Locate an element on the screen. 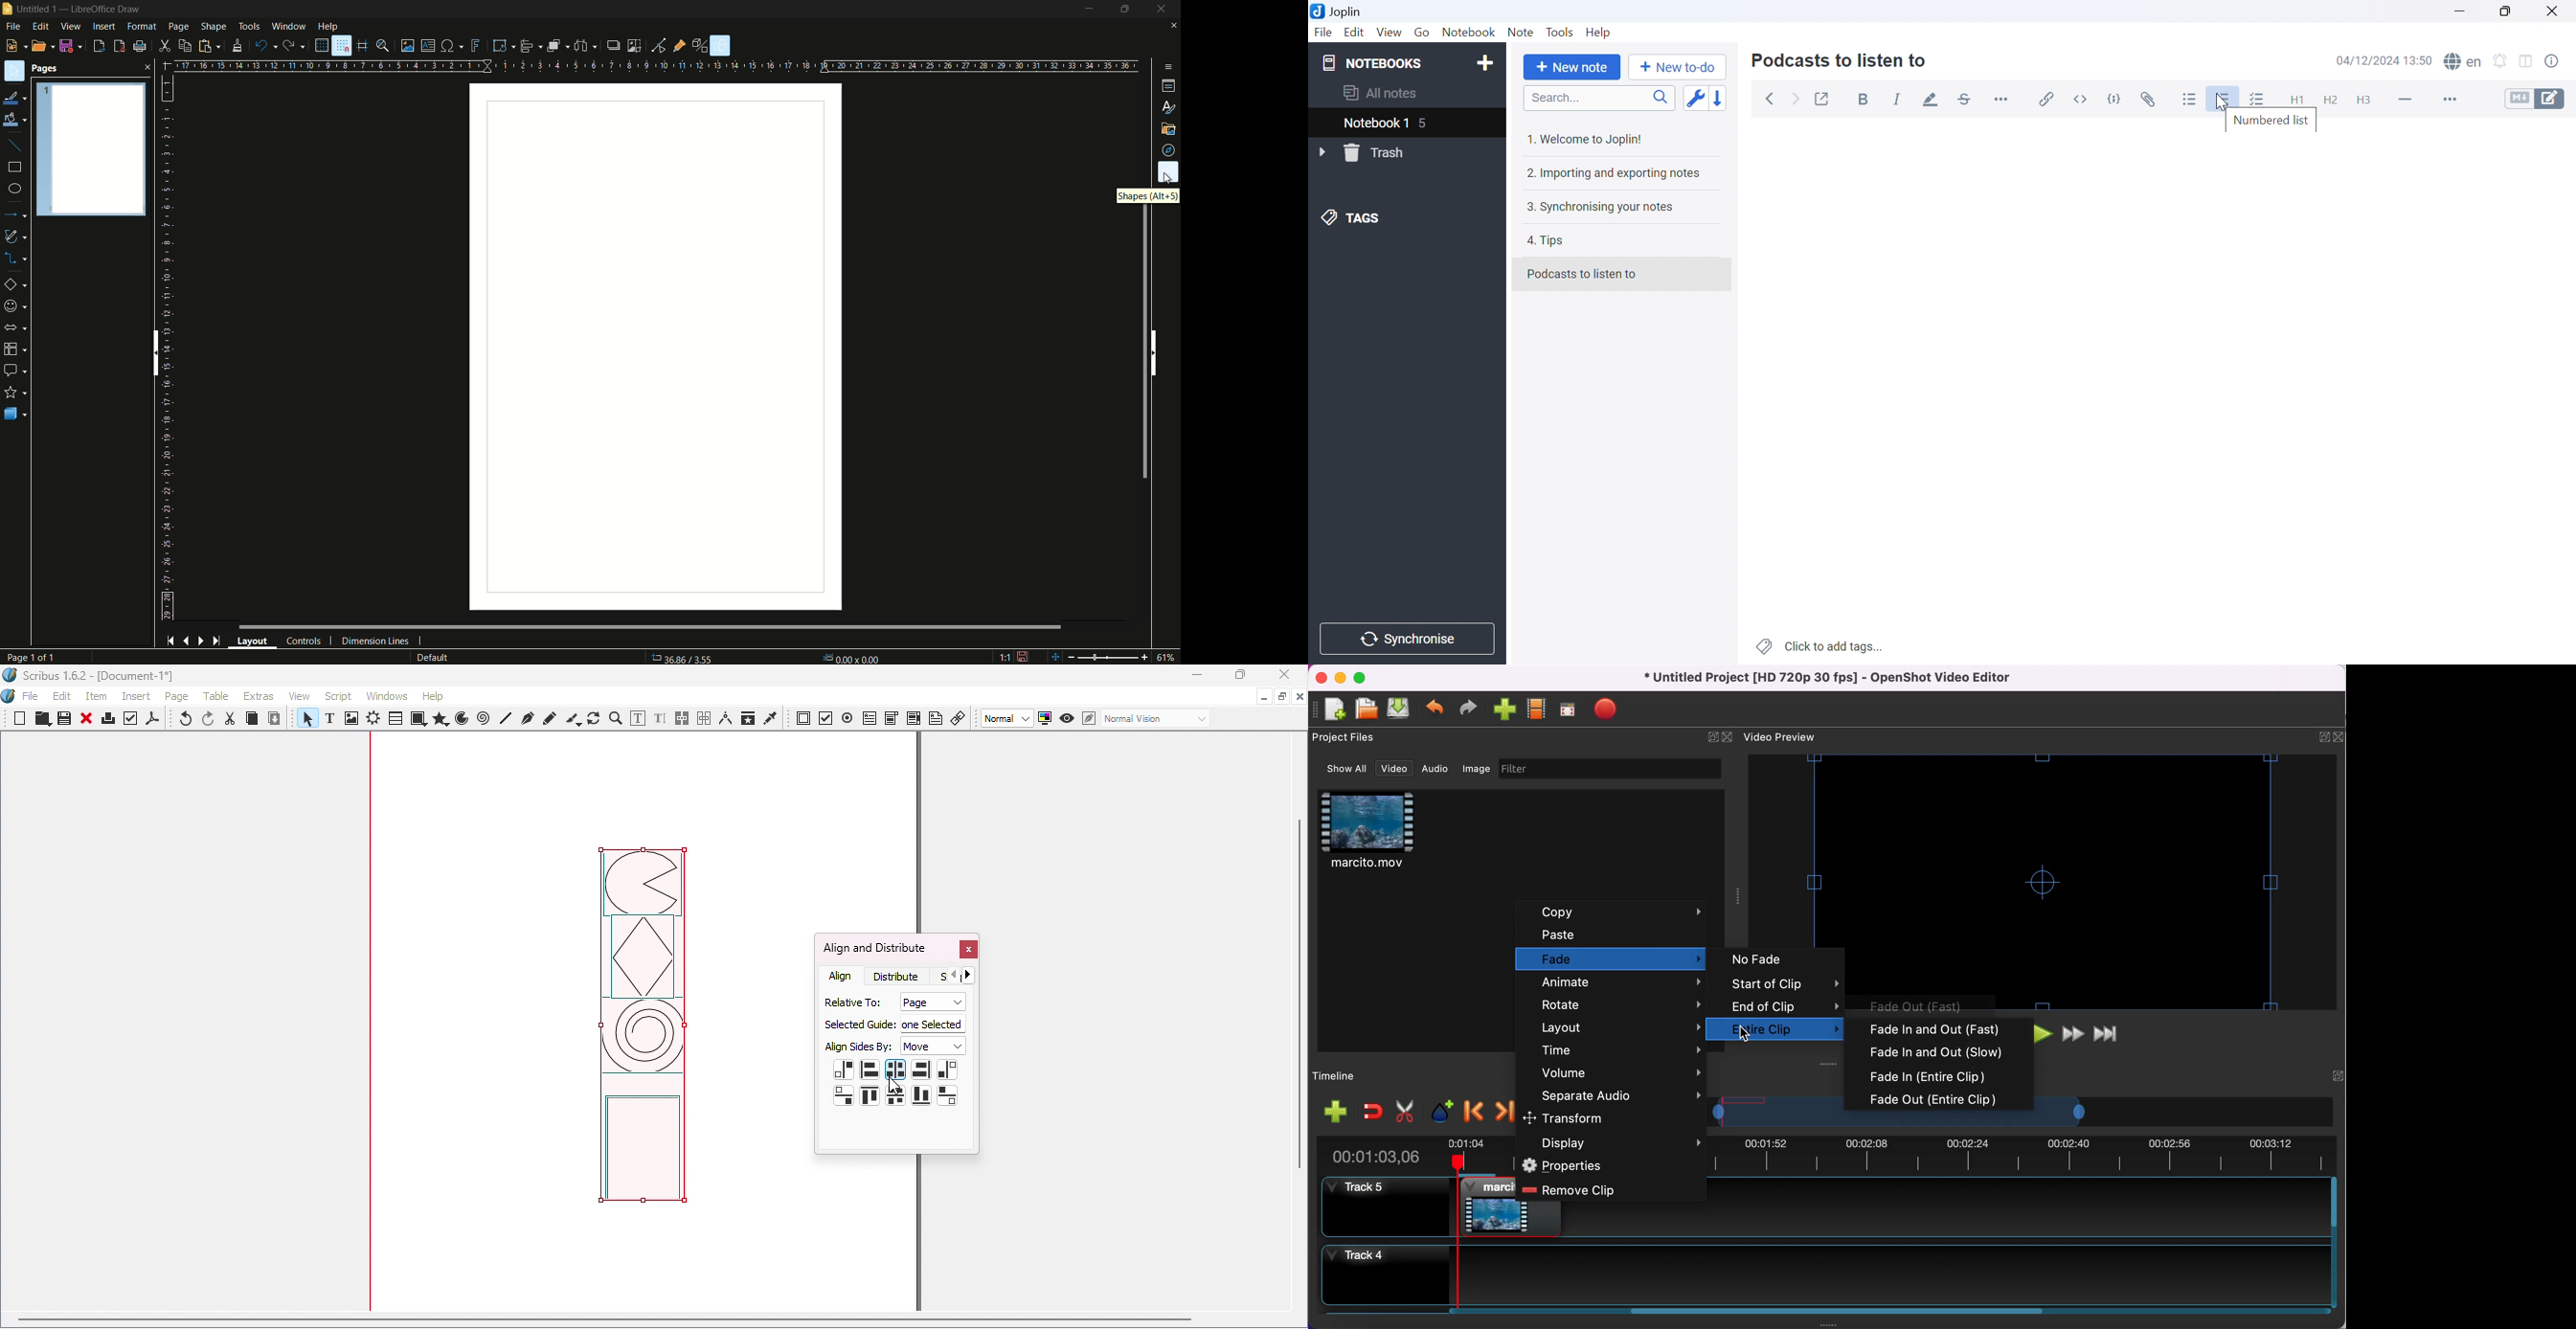 The height and width of the screenshot is (1344, 2576). copy is located at coordinates (186, 46).